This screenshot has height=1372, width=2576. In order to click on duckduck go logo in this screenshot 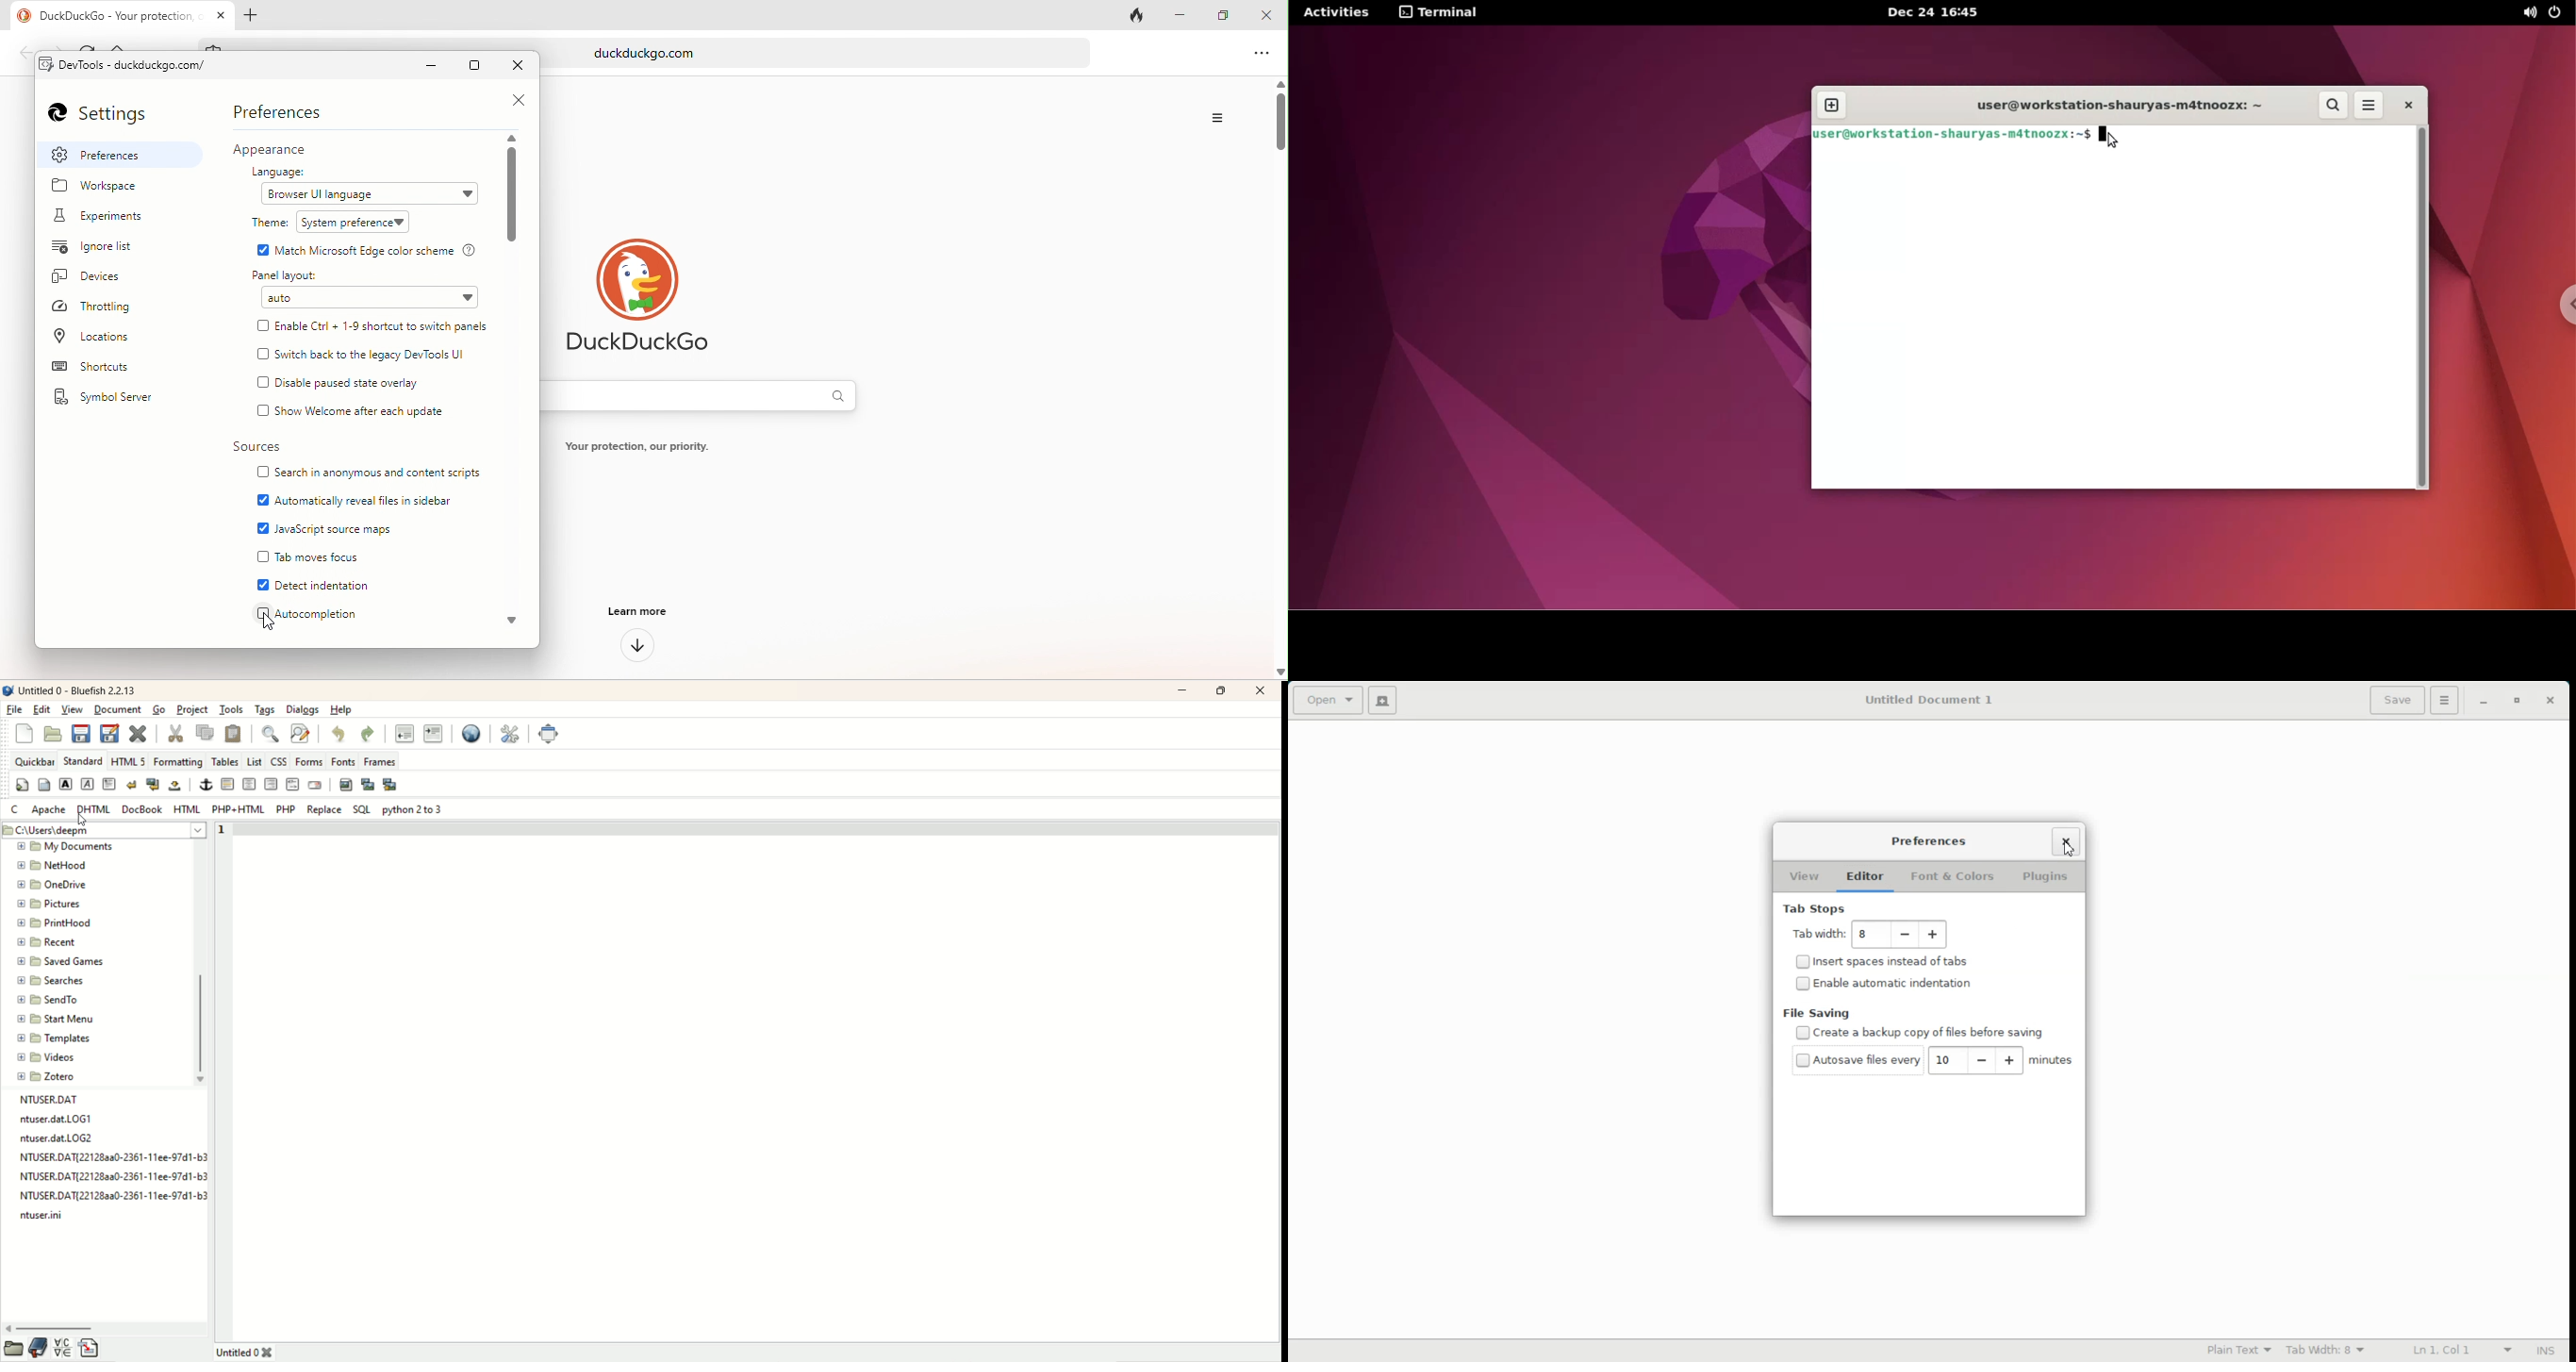, I will do `click(17, 18)`.